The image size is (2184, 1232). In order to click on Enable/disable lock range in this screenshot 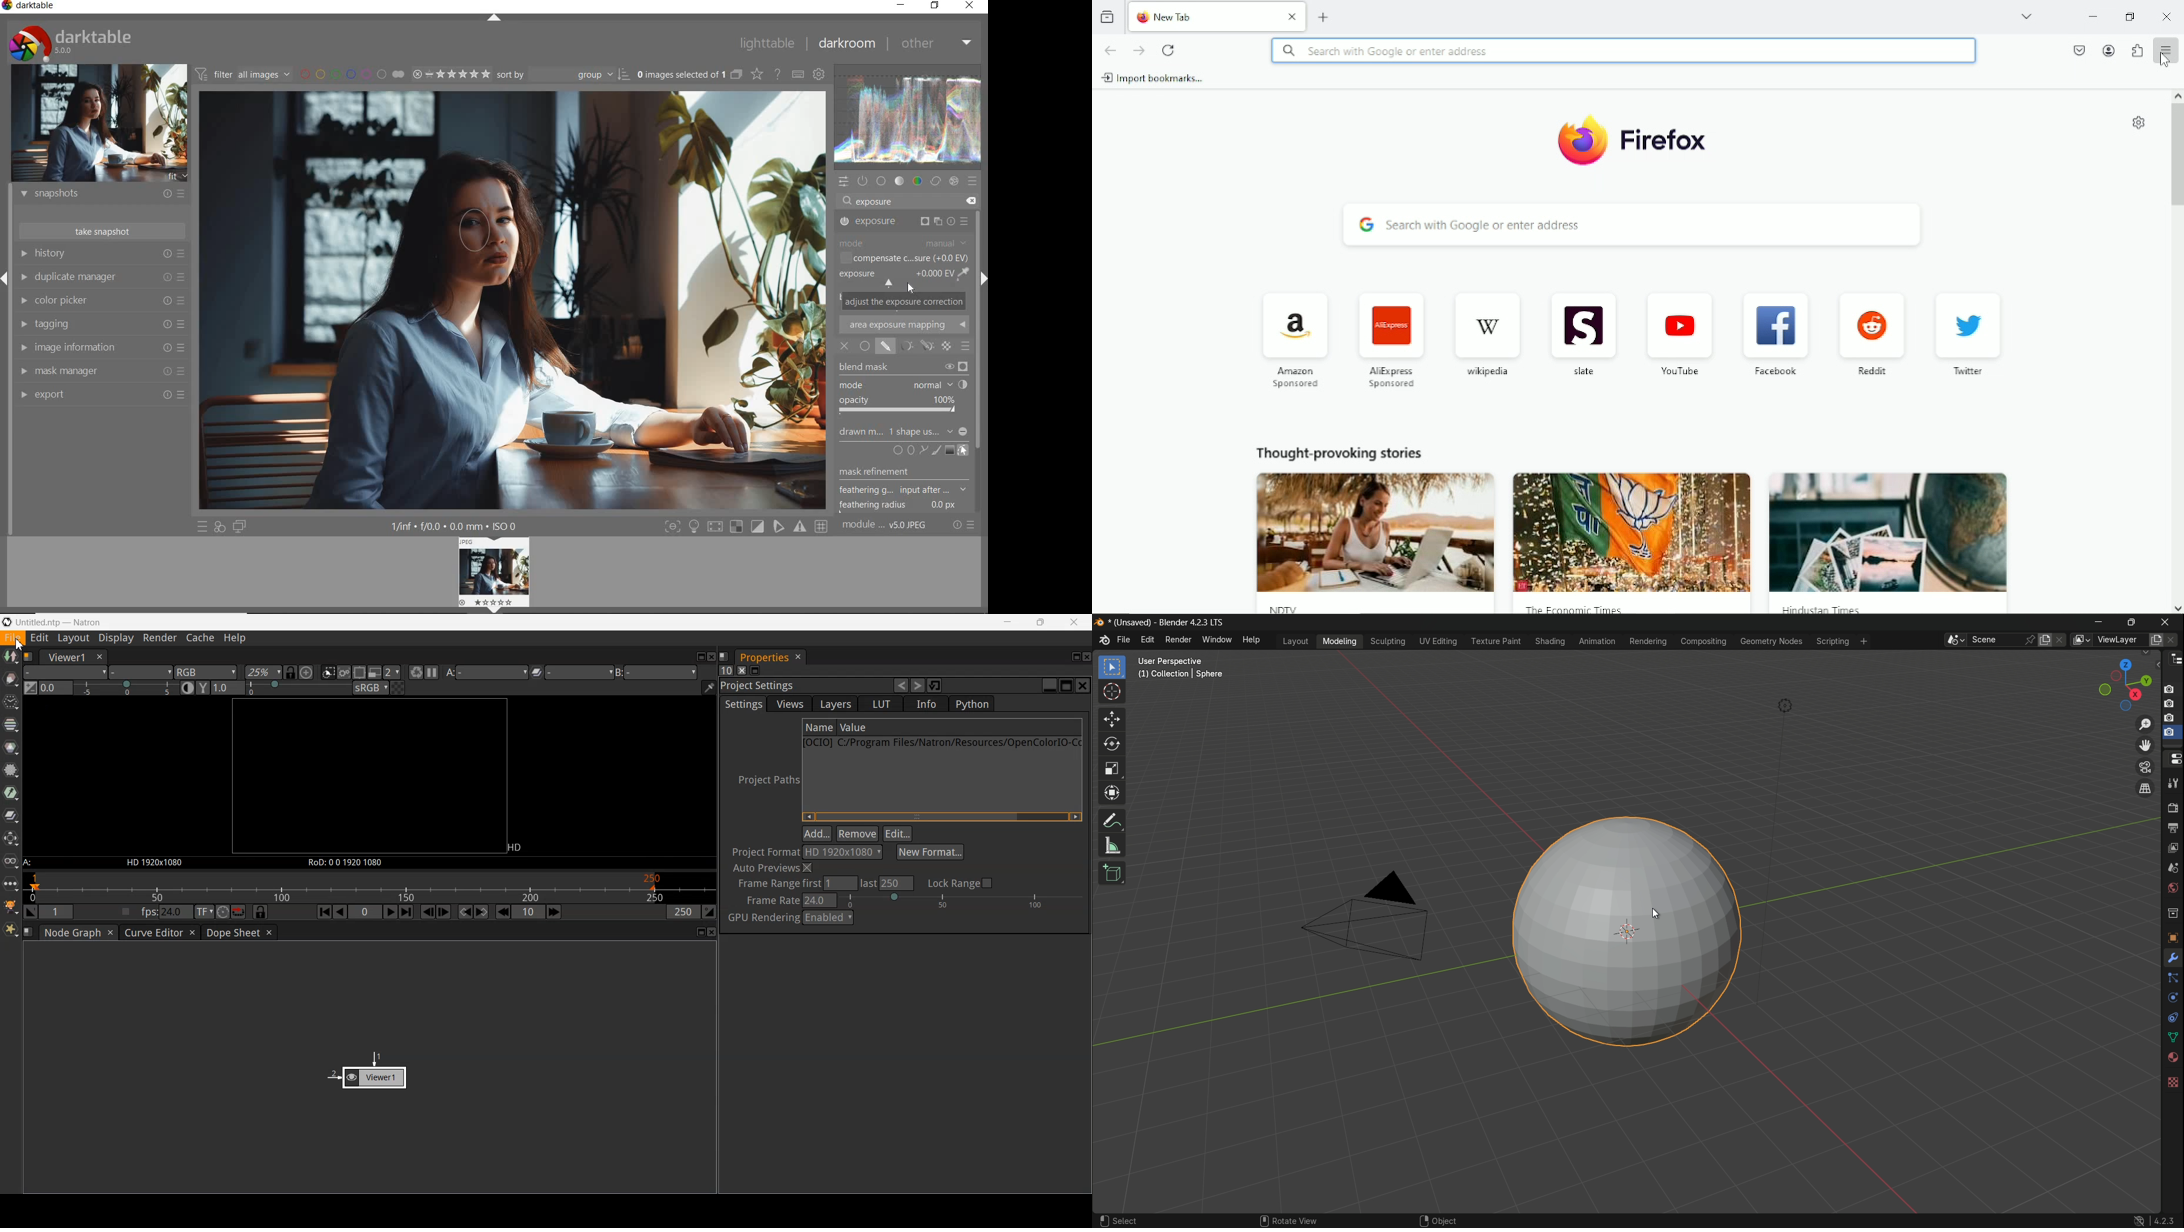, I will do `click(962, 882)`.